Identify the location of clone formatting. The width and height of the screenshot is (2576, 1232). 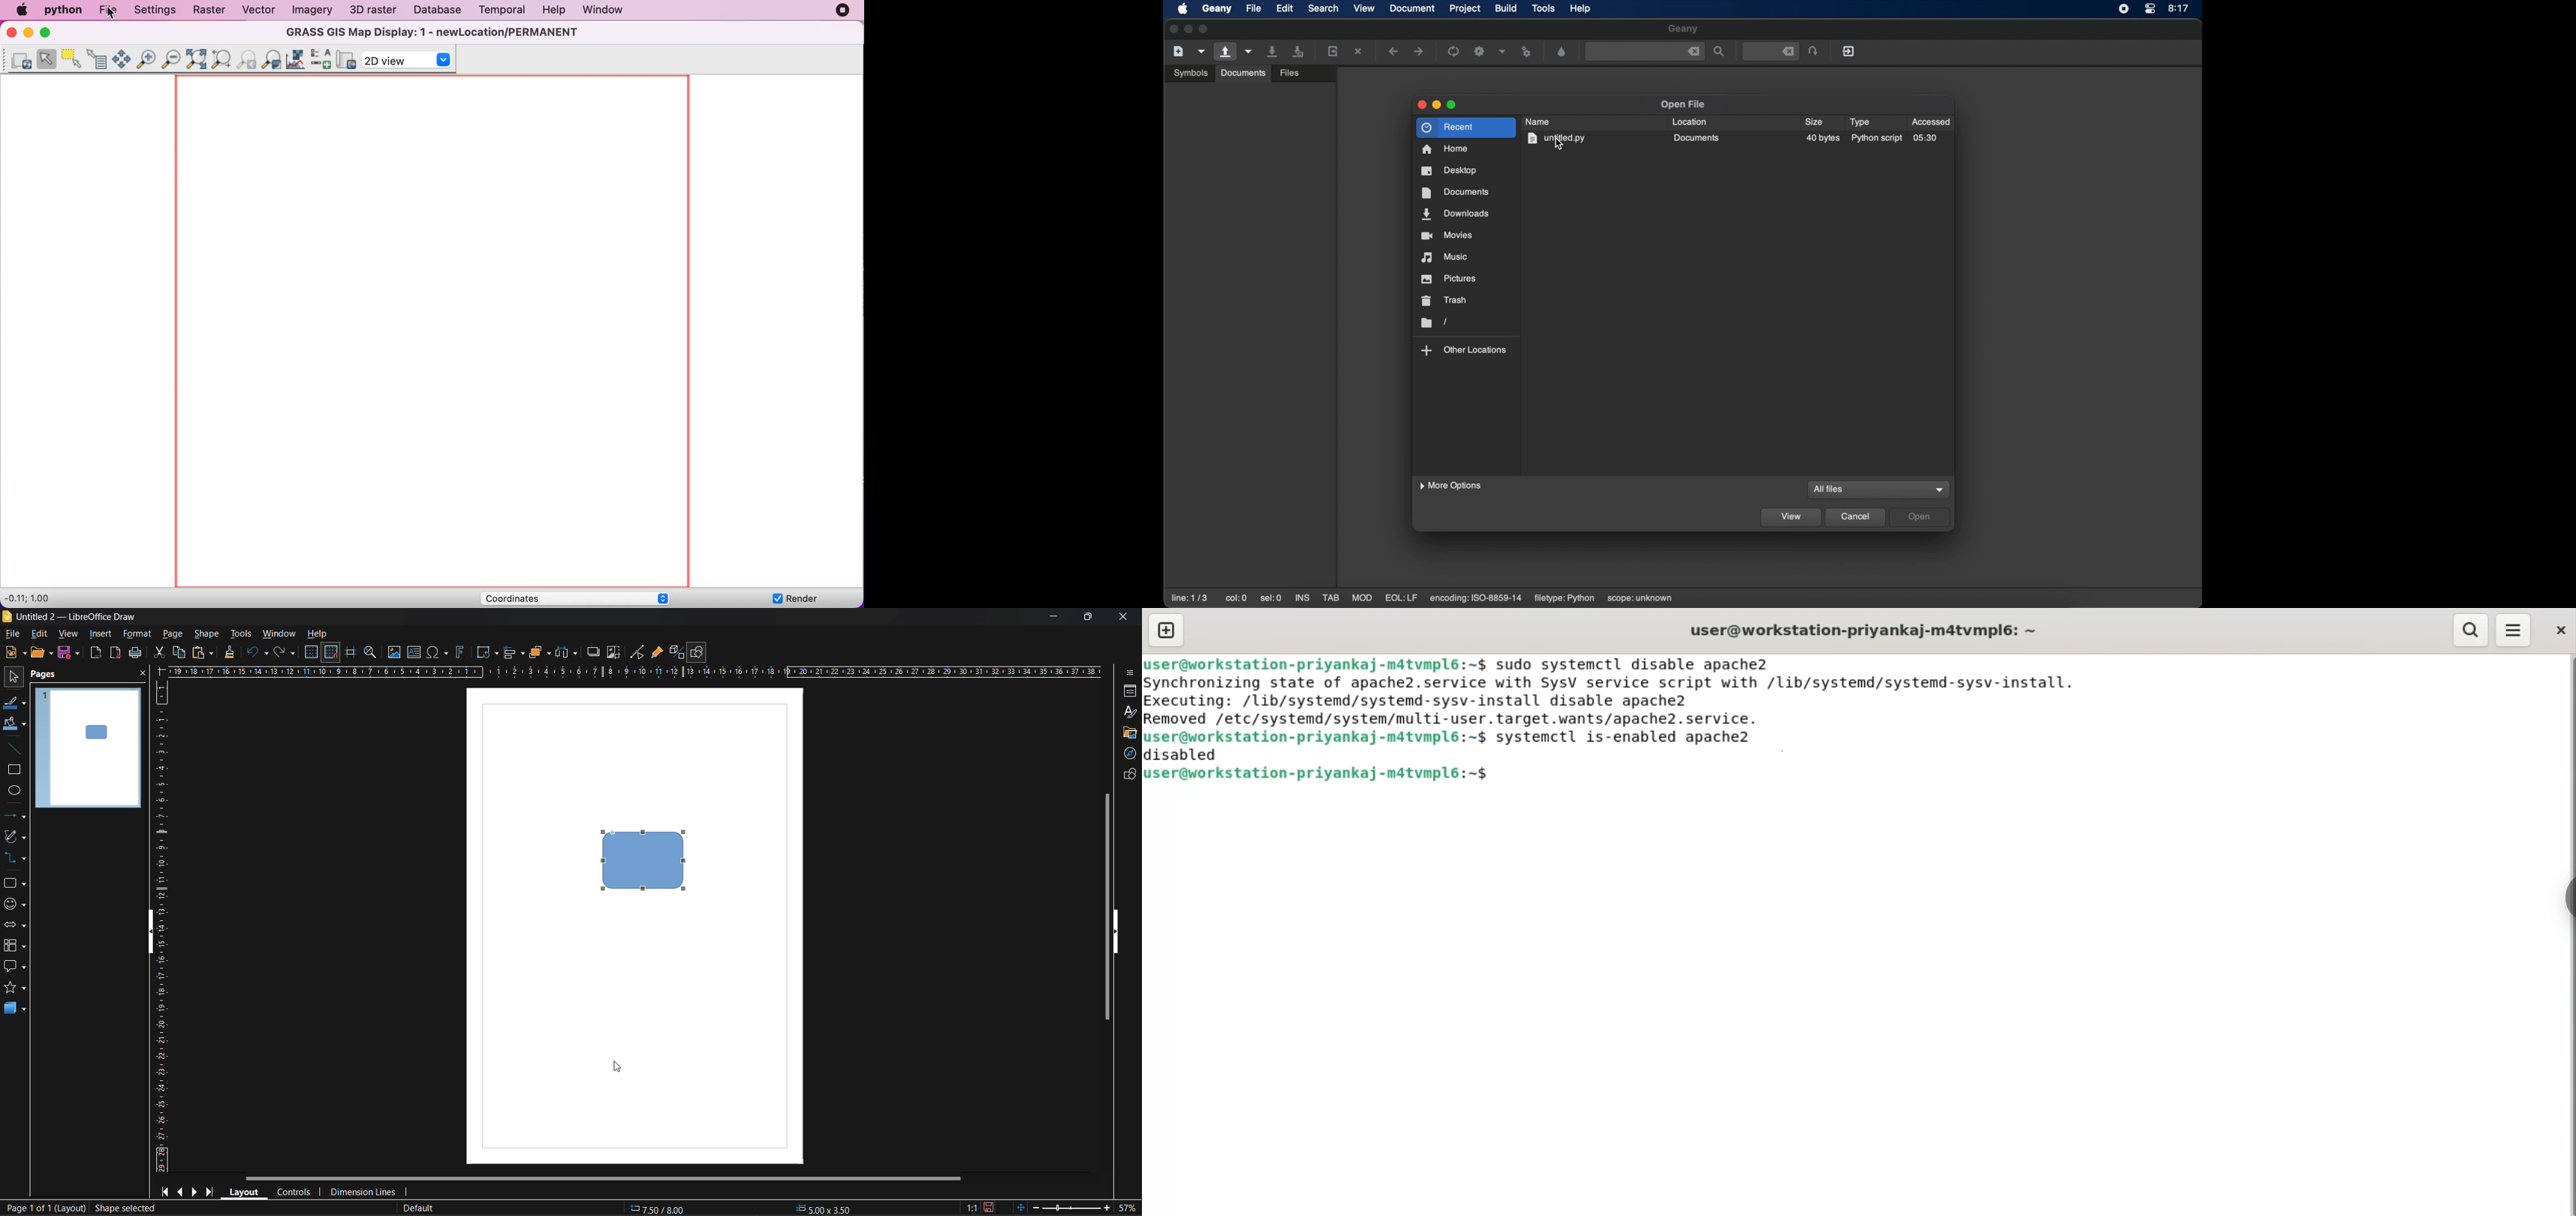
(233, 653).